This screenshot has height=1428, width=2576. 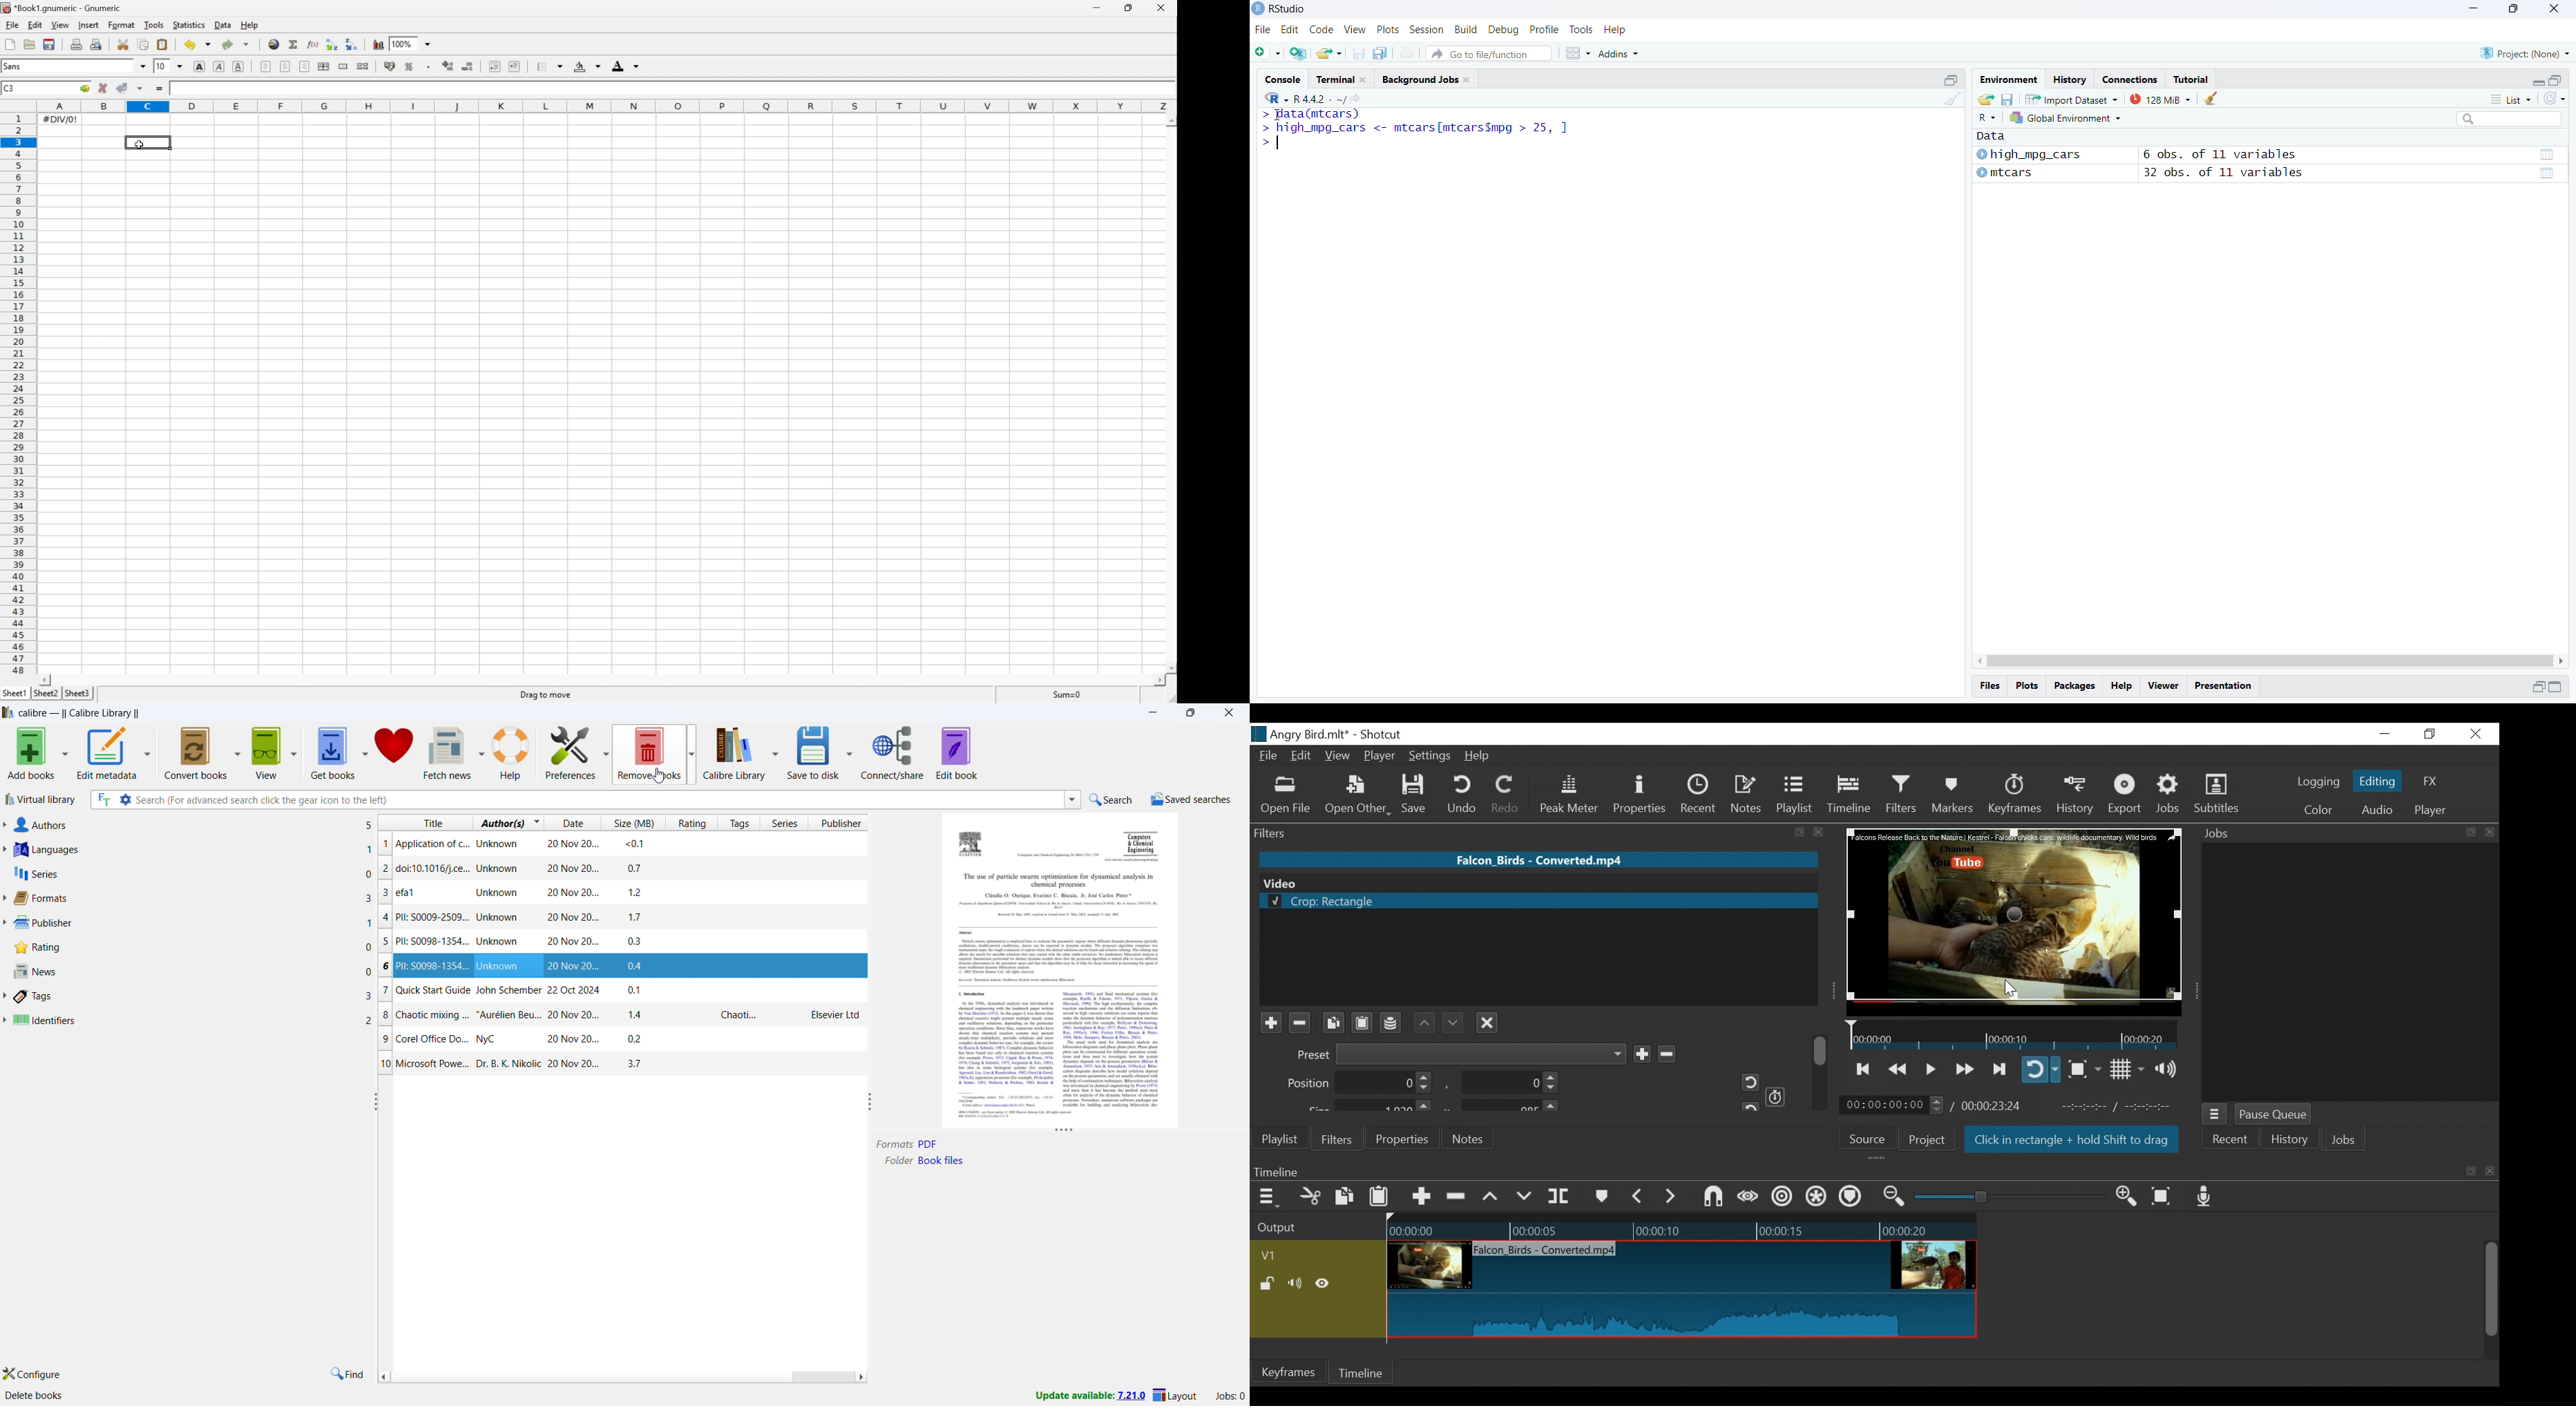 What do you see at coordinates (1382, 53) in the screenshot?
I see `save all open document` at bounding box center [1382, 53].